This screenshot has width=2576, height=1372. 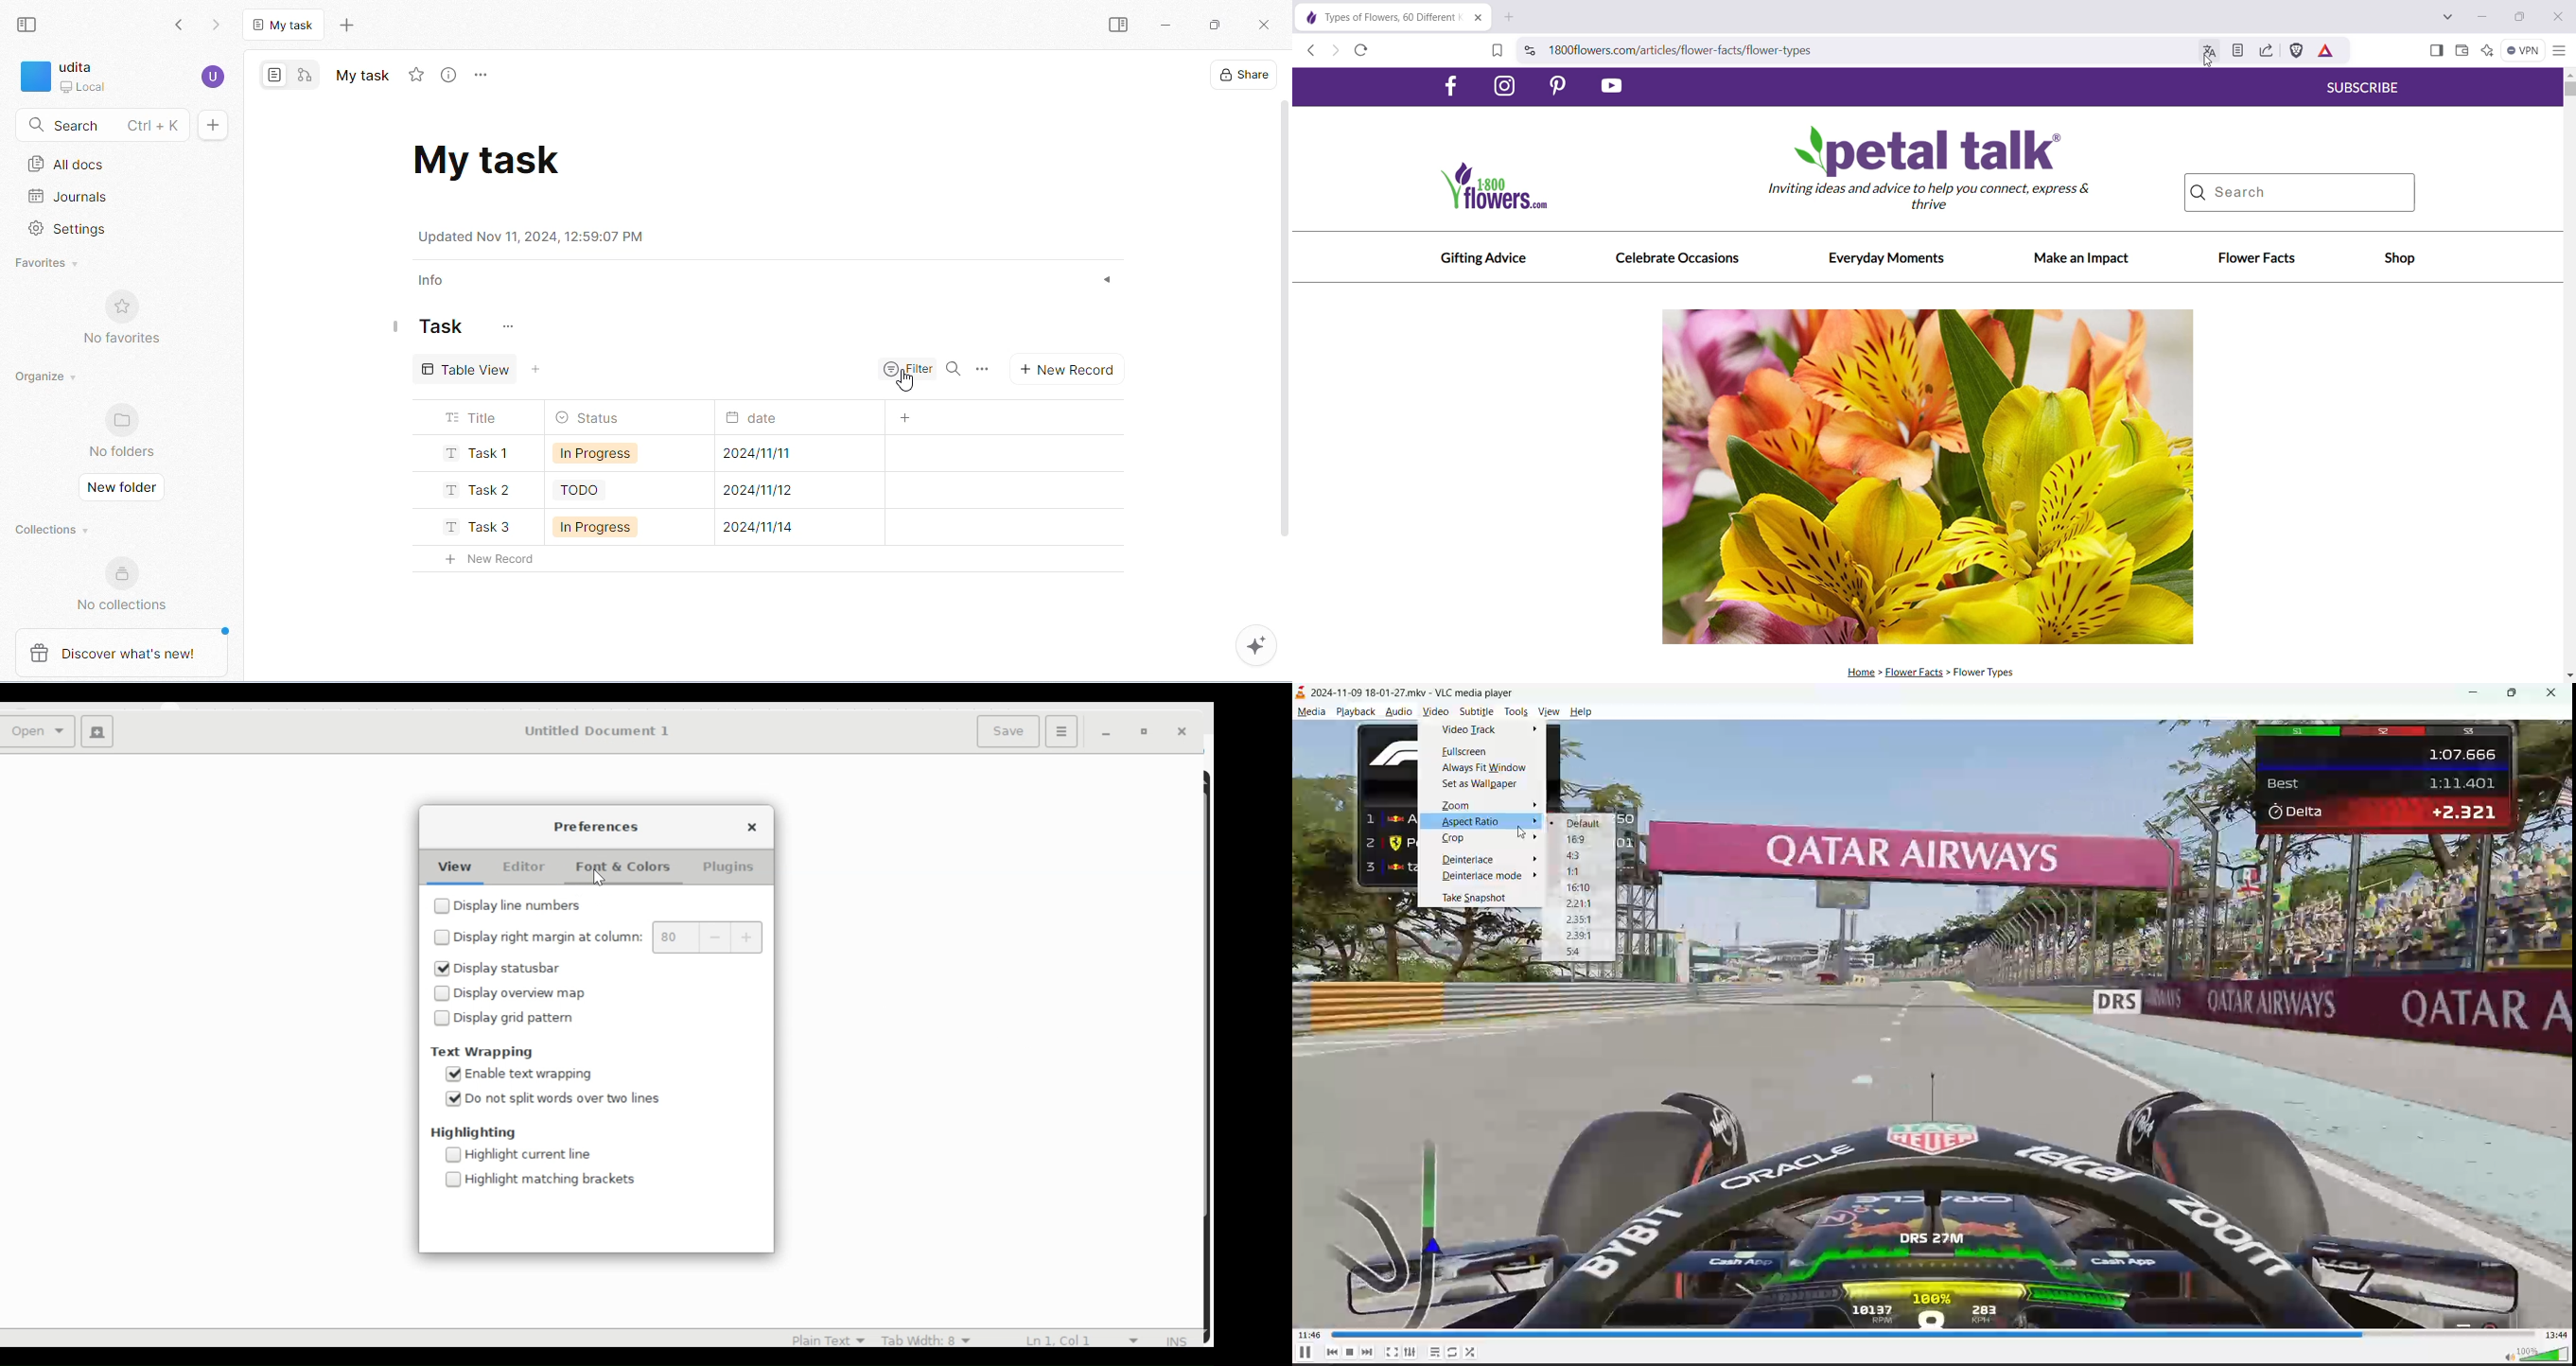 What do you see at coordinates (902, 417) in the screenshot?
I see `add column` at bounding box center [902, 417].